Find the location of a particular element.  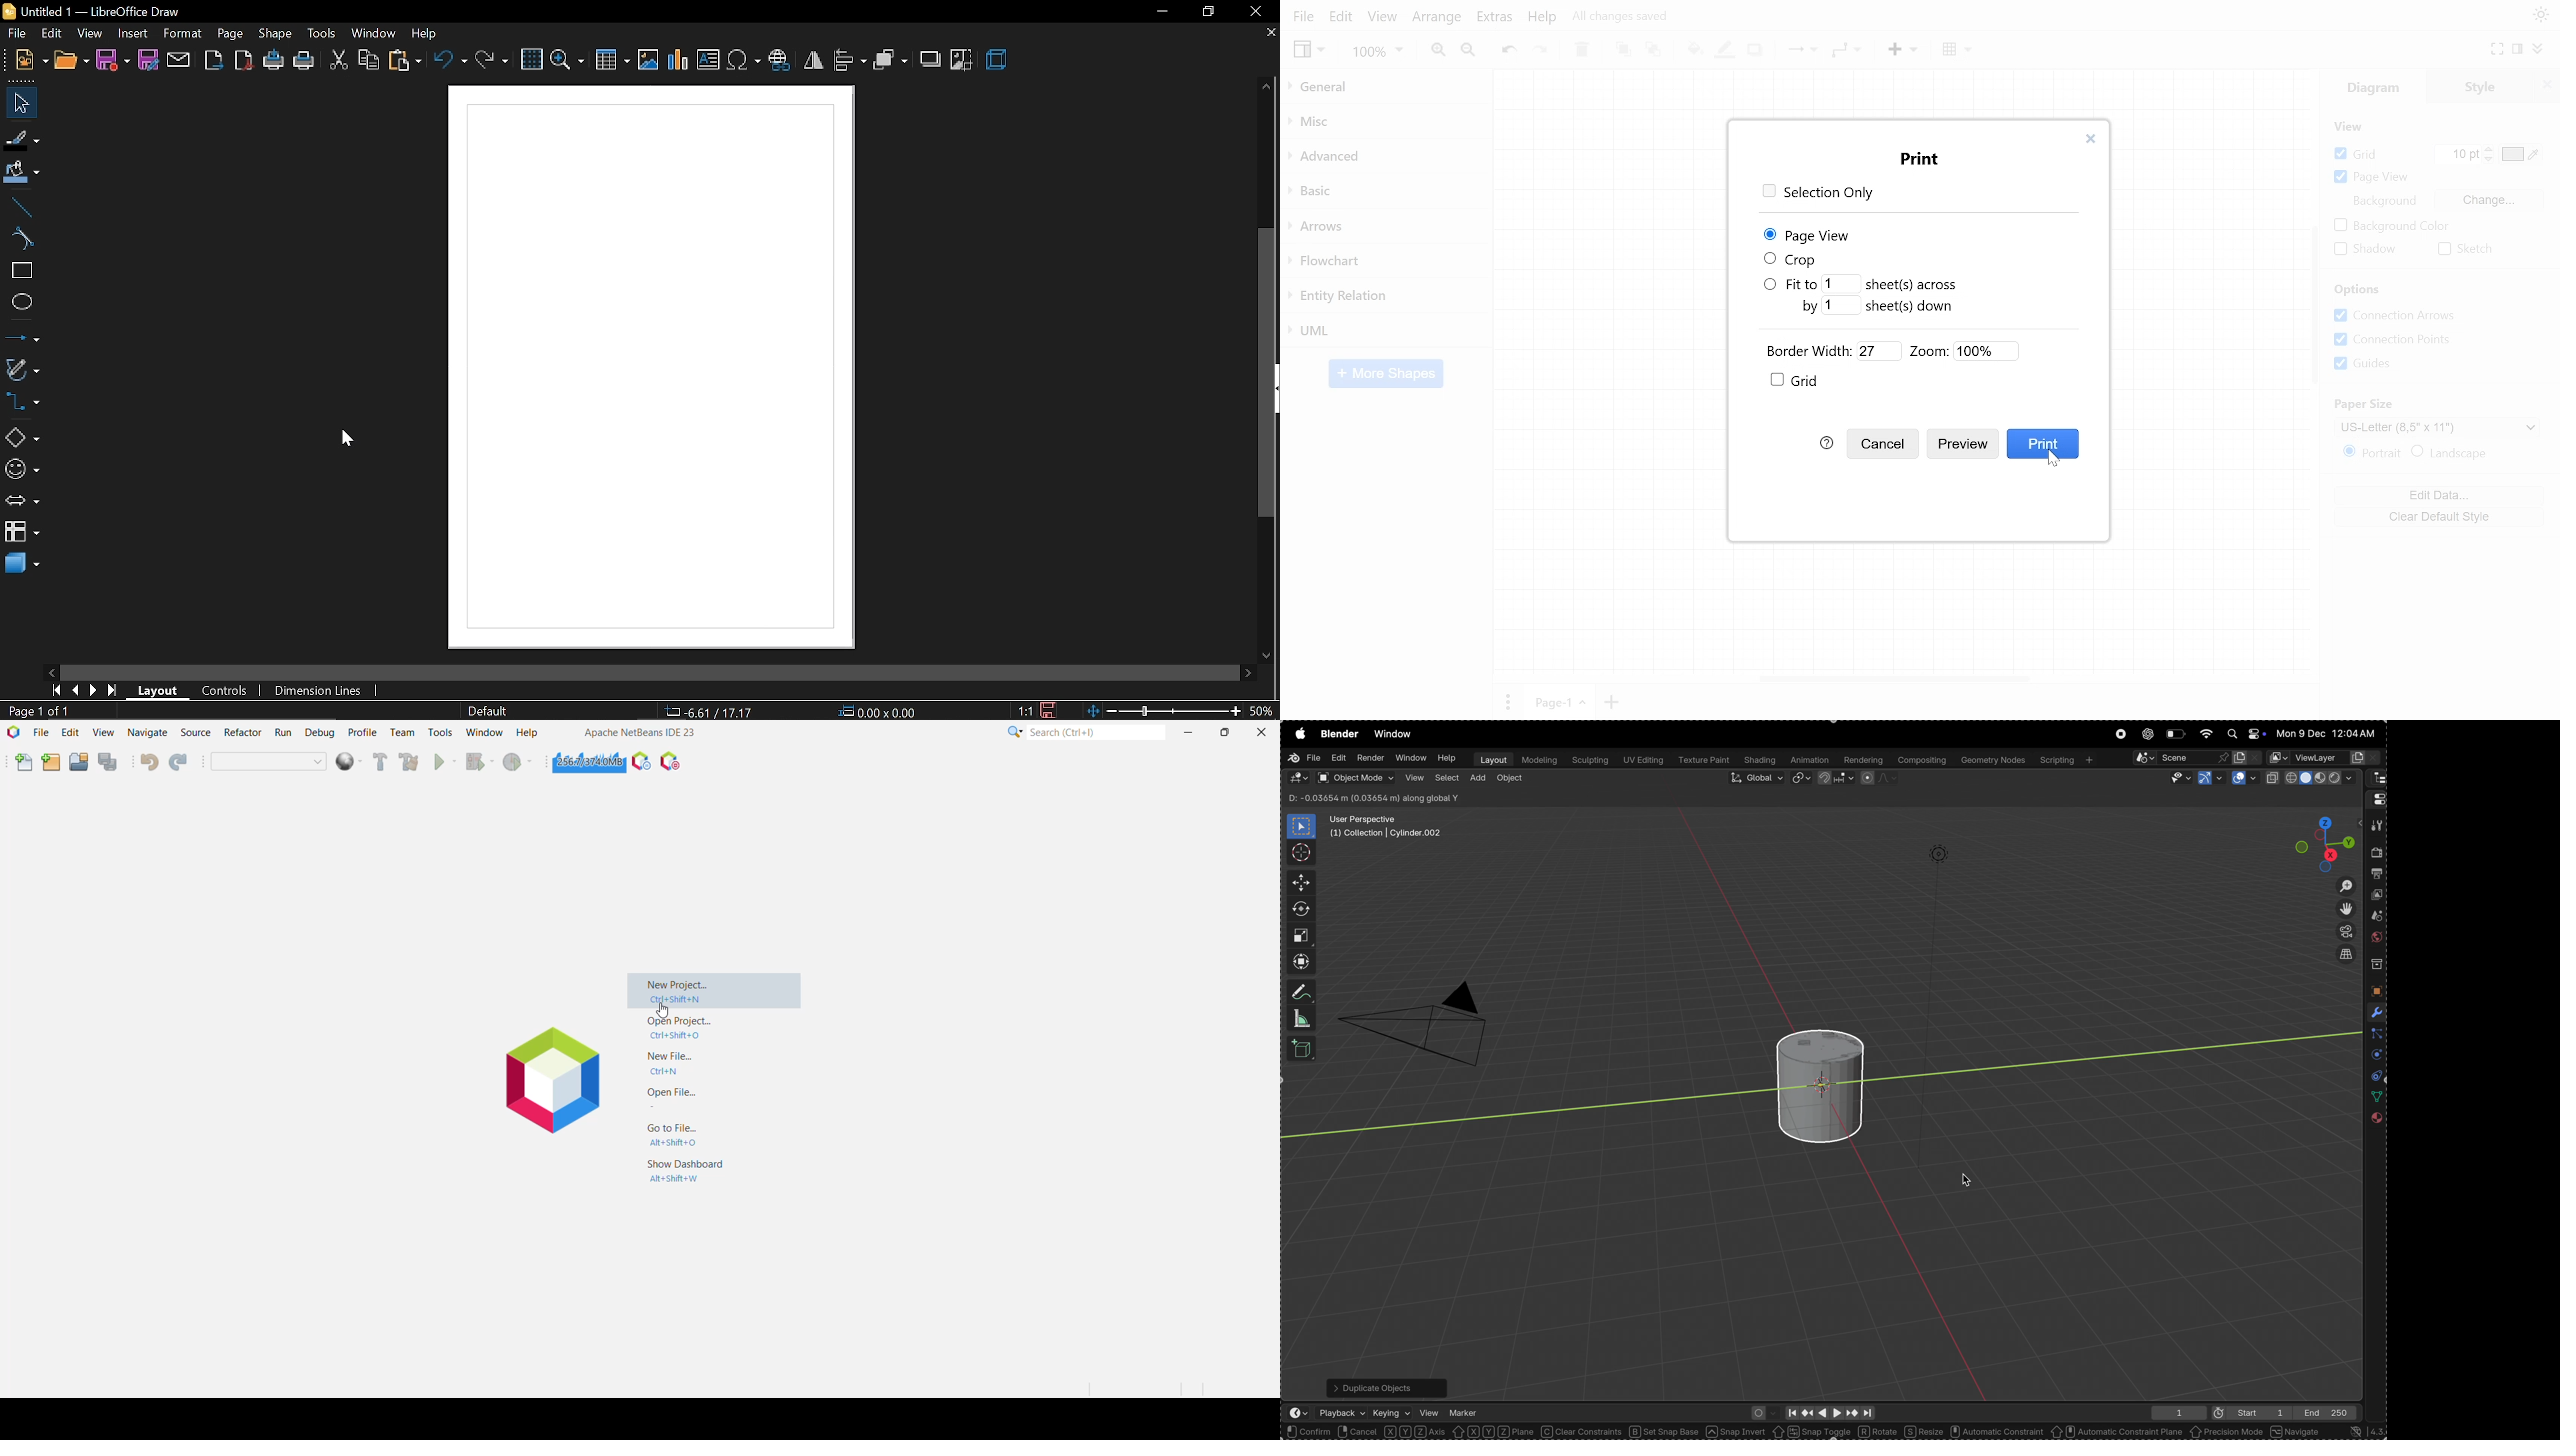

restore down is located at coordinates (1204, 12).